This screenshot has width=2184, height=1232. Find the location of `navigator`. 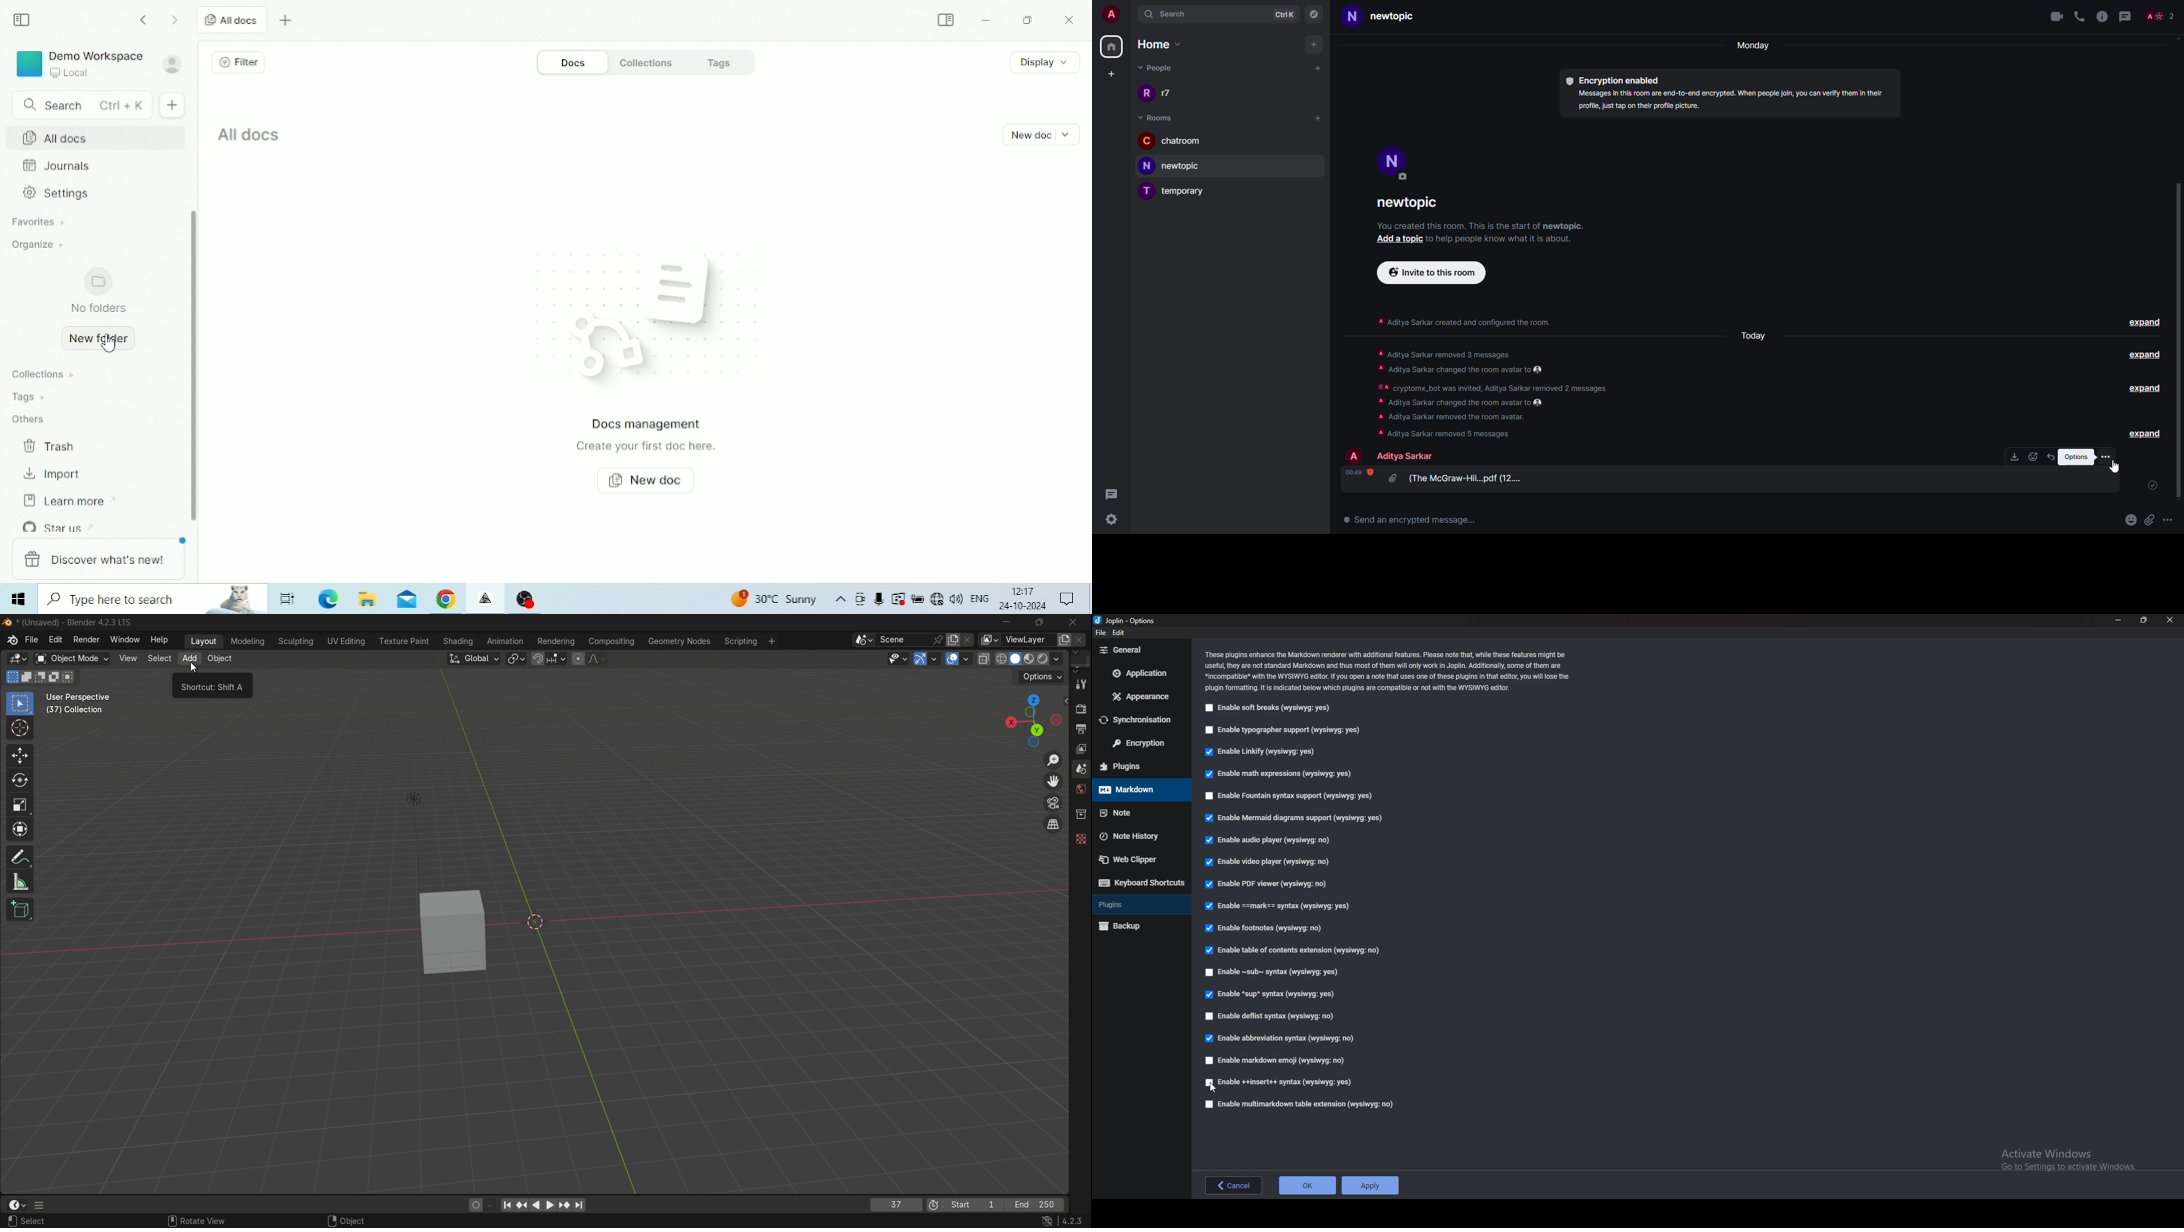

navigator is located at coordinates (1314, 13).